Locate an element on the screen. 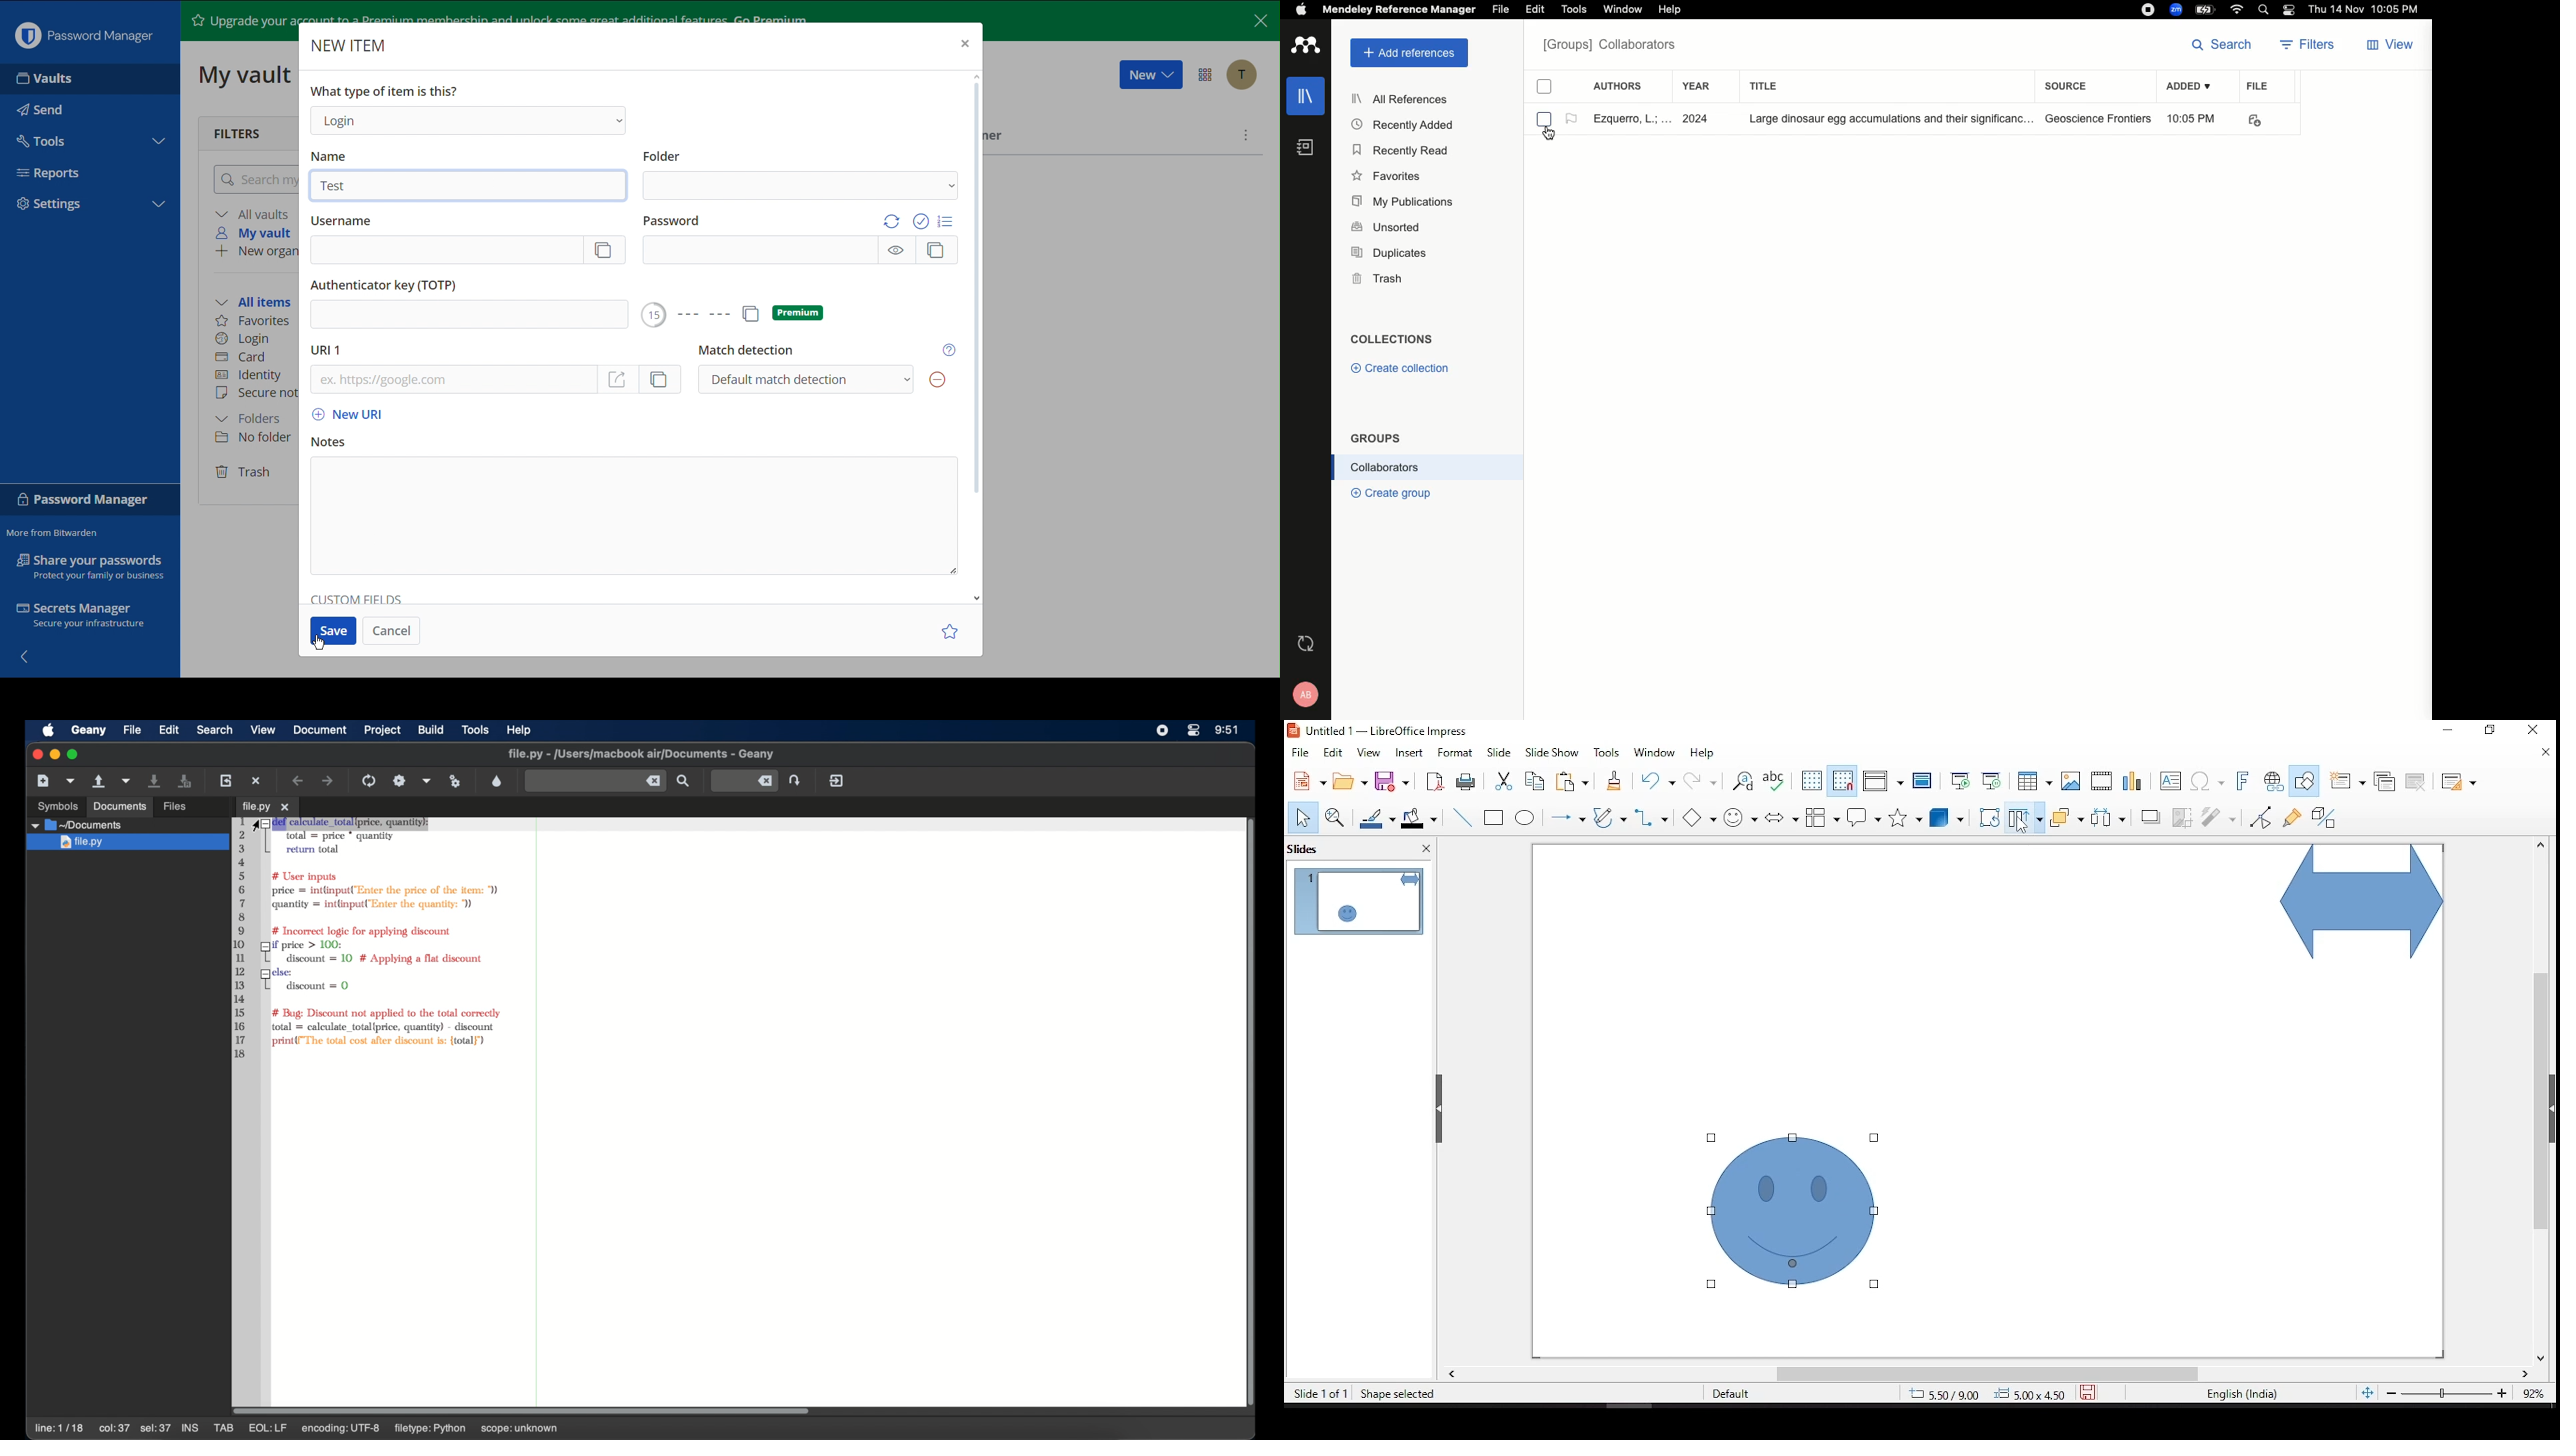  New URL is located at coordinates (356, 414).